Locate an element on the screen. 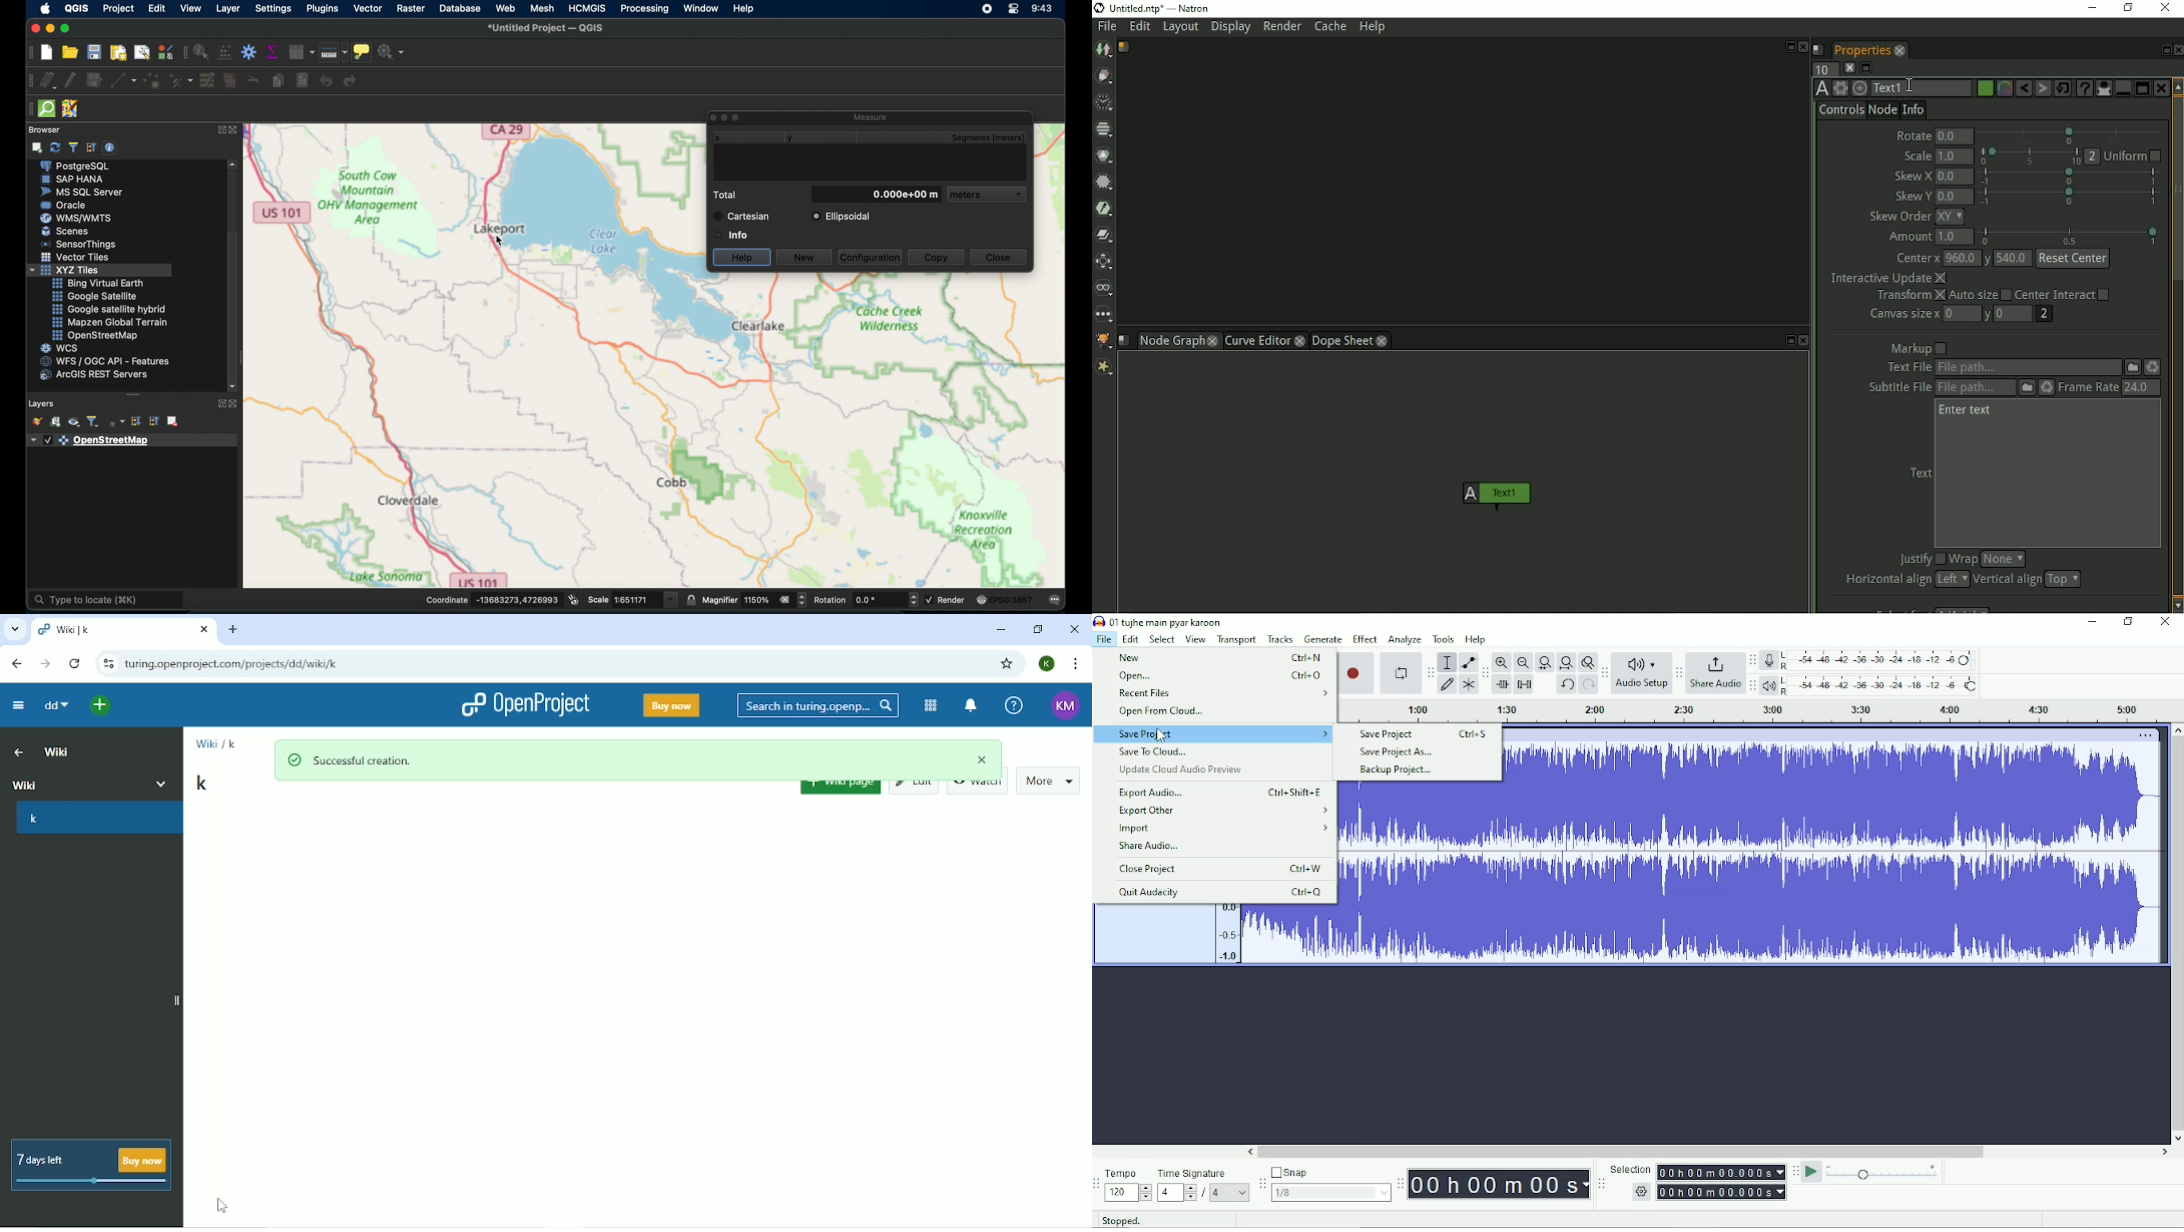 This screenshot has height=1232, width=2184. New tab is located at coordinates (232, 630).